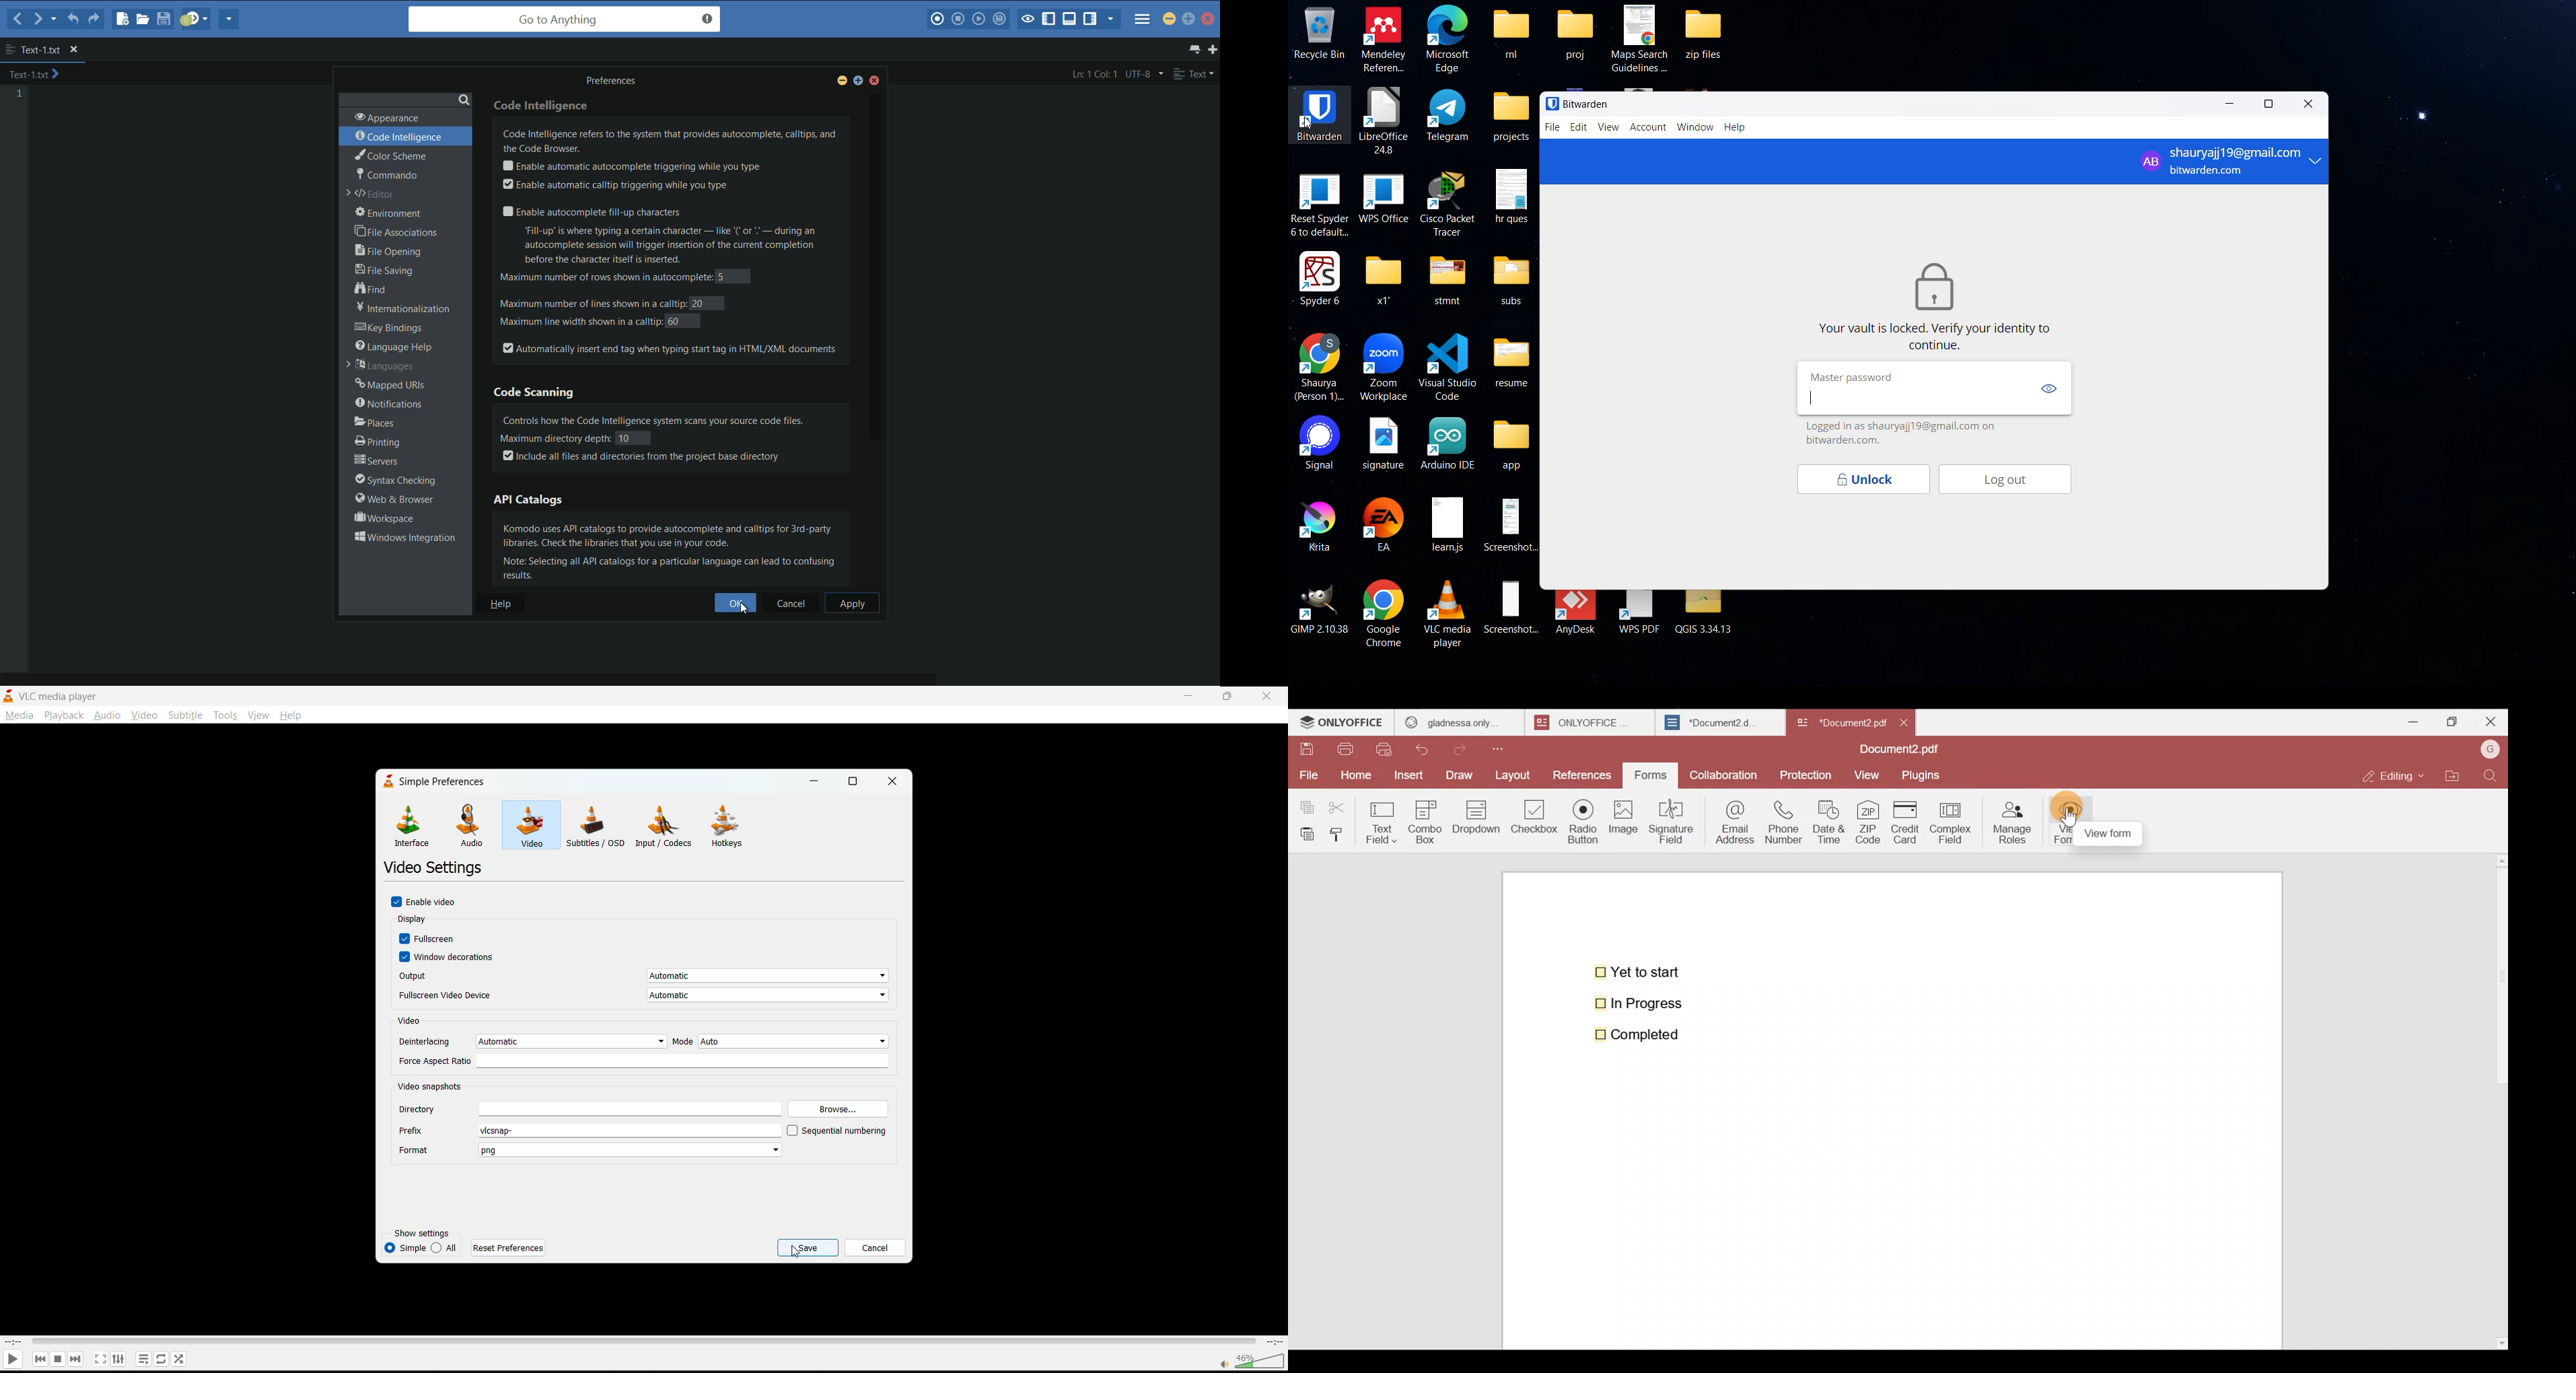 The height and width of the screenshot is (1400, 2576). I want to click on Krita, so click(1316, 524).